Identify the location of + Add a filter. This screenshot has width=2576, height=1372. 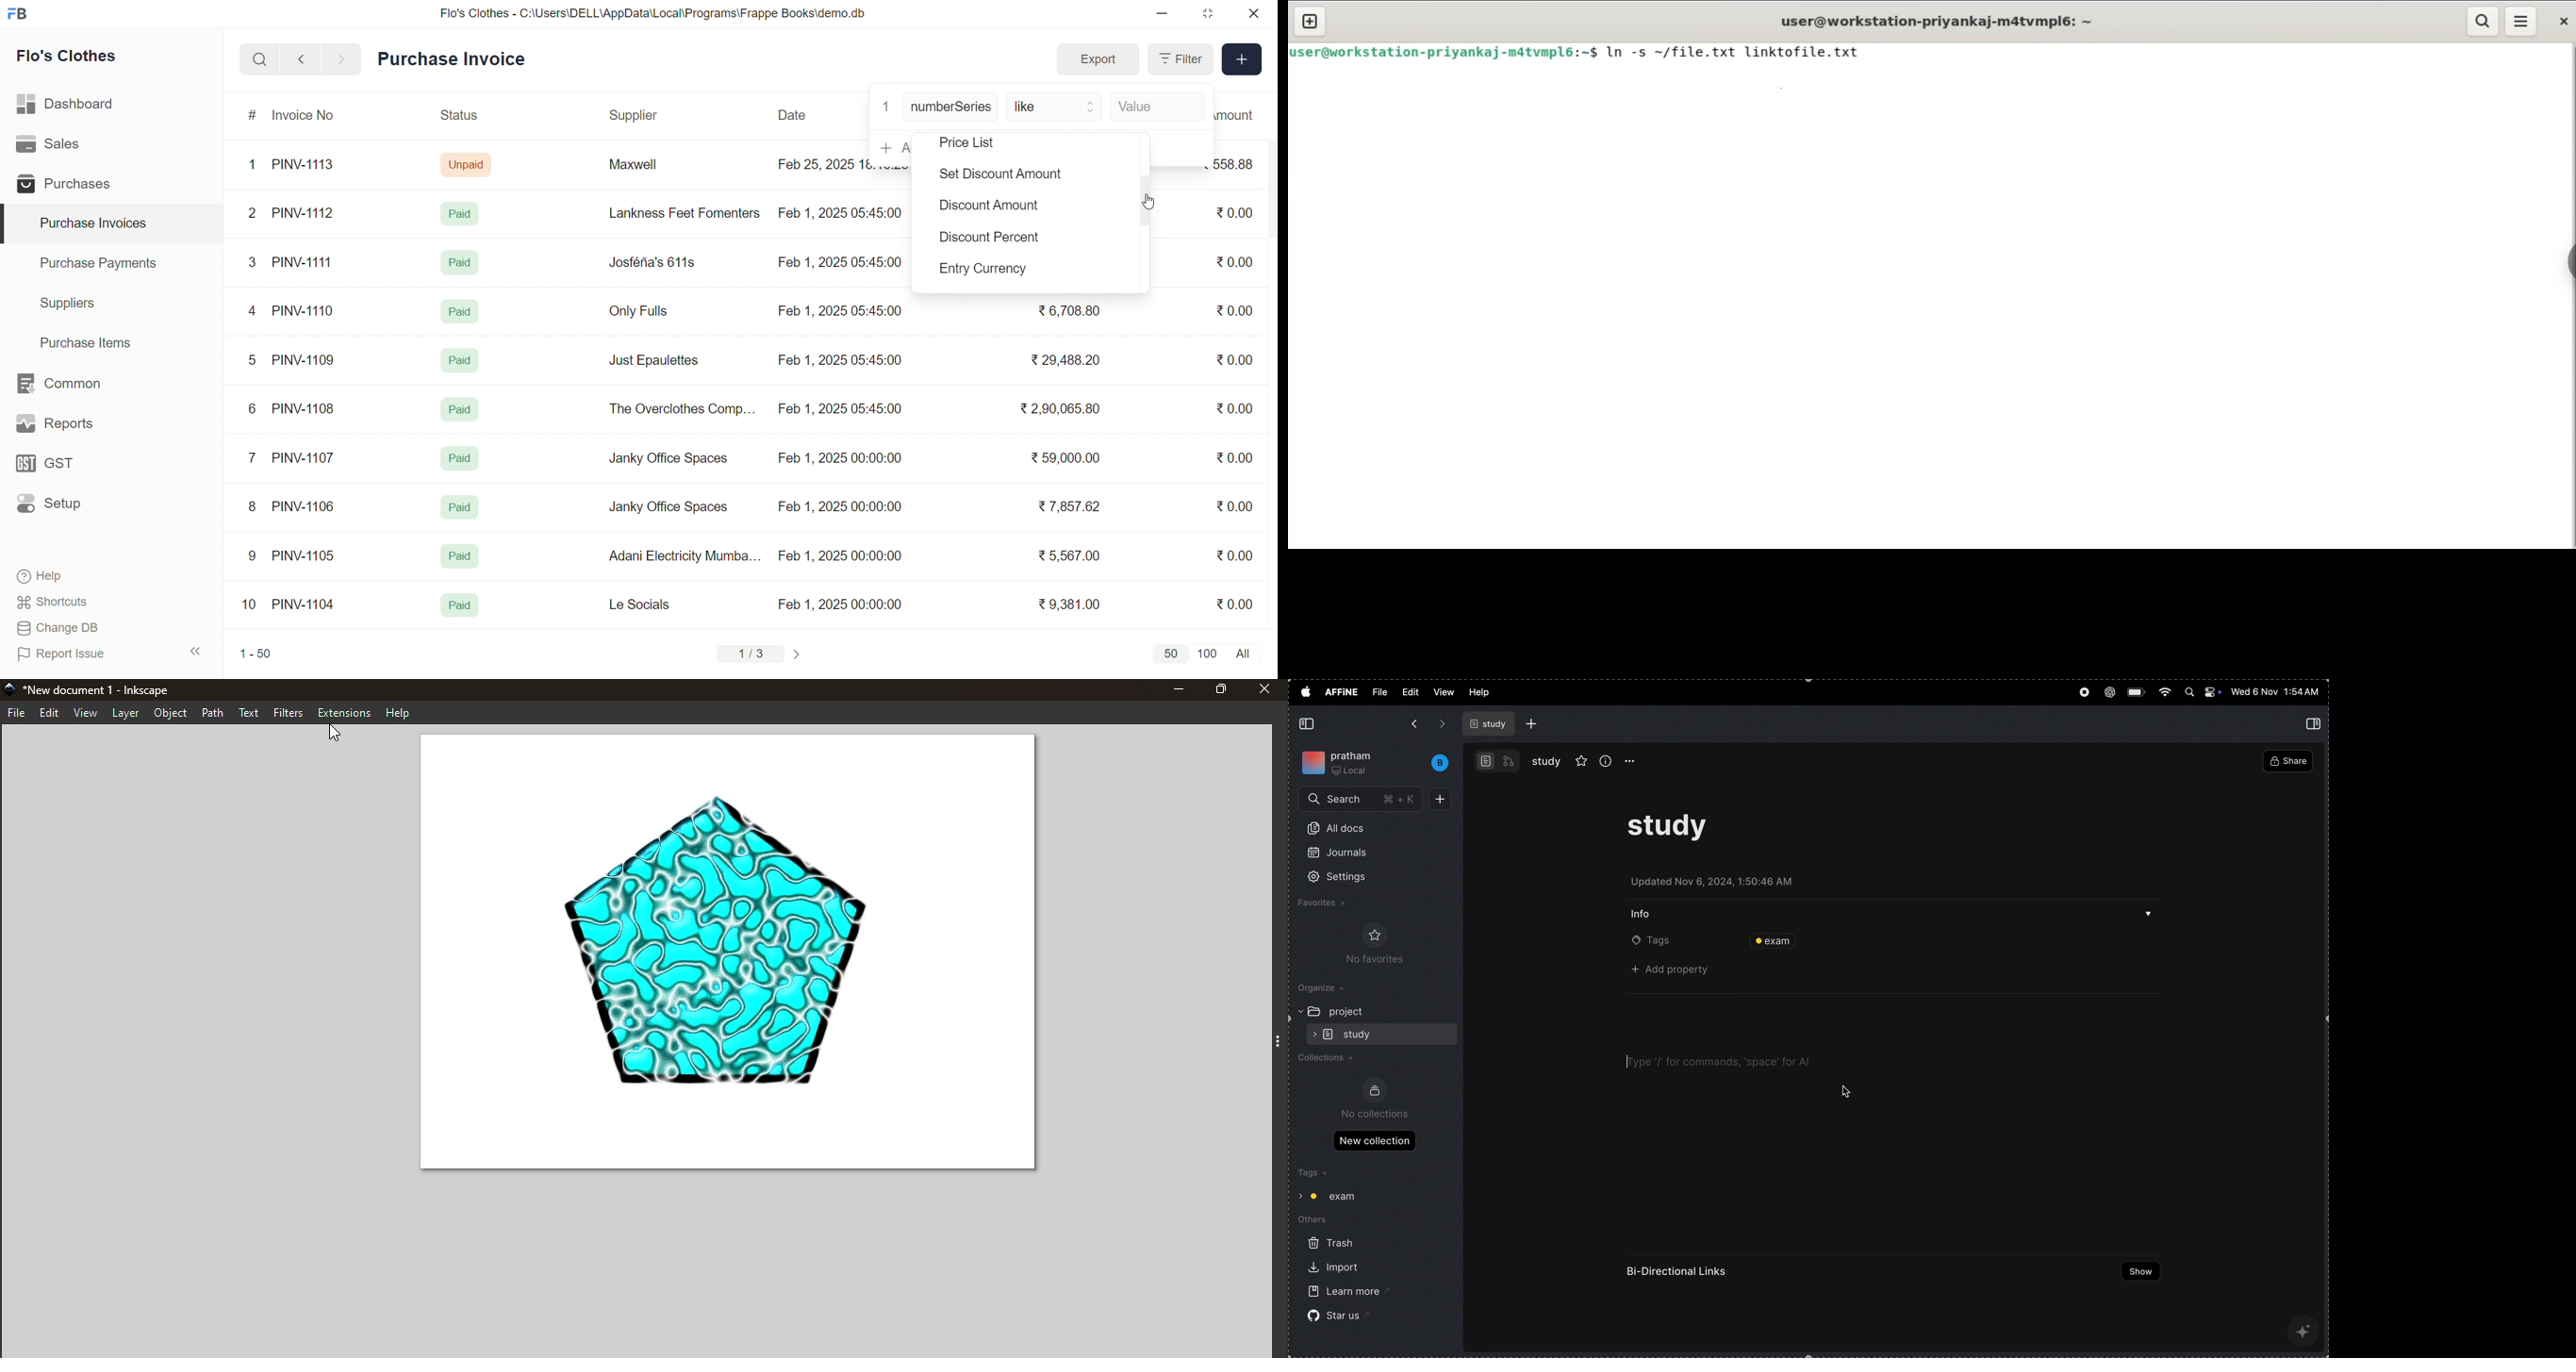
(891, 147).